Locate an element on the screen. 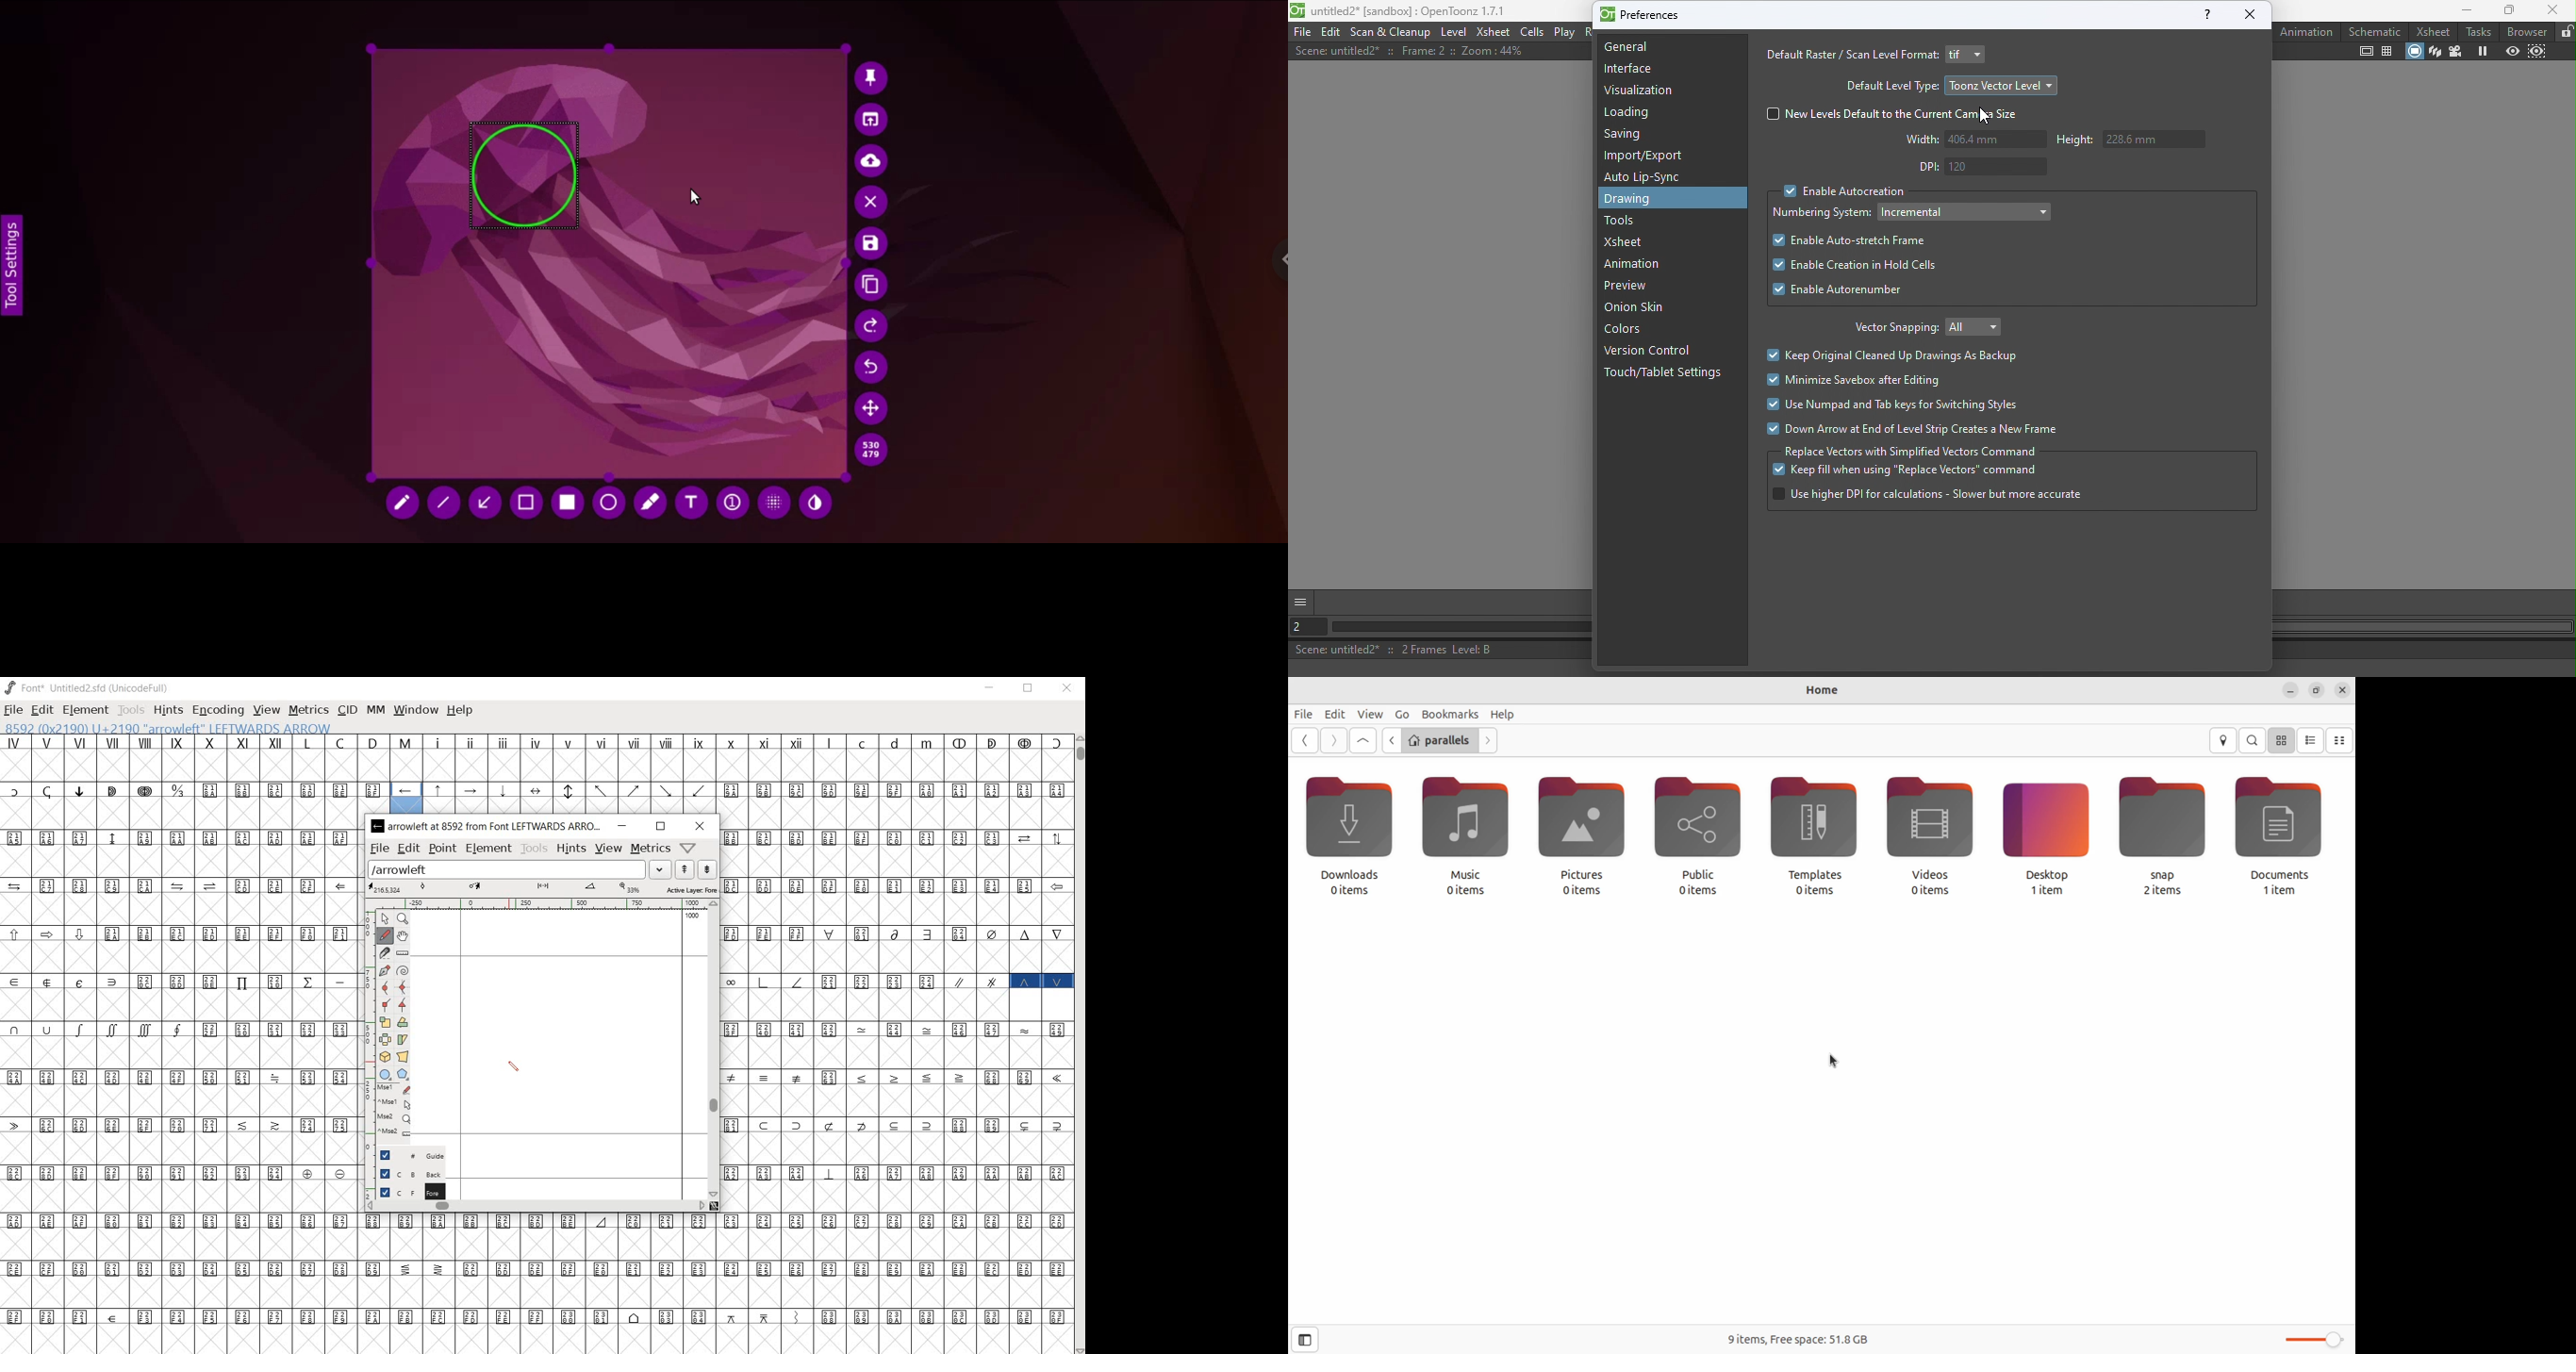 Image resolution: width=2576 pixels, height=1372 pixels. untitled2* [sandbox] : OpenToonz 1.7.1 is located at coordinates (1399, 10).